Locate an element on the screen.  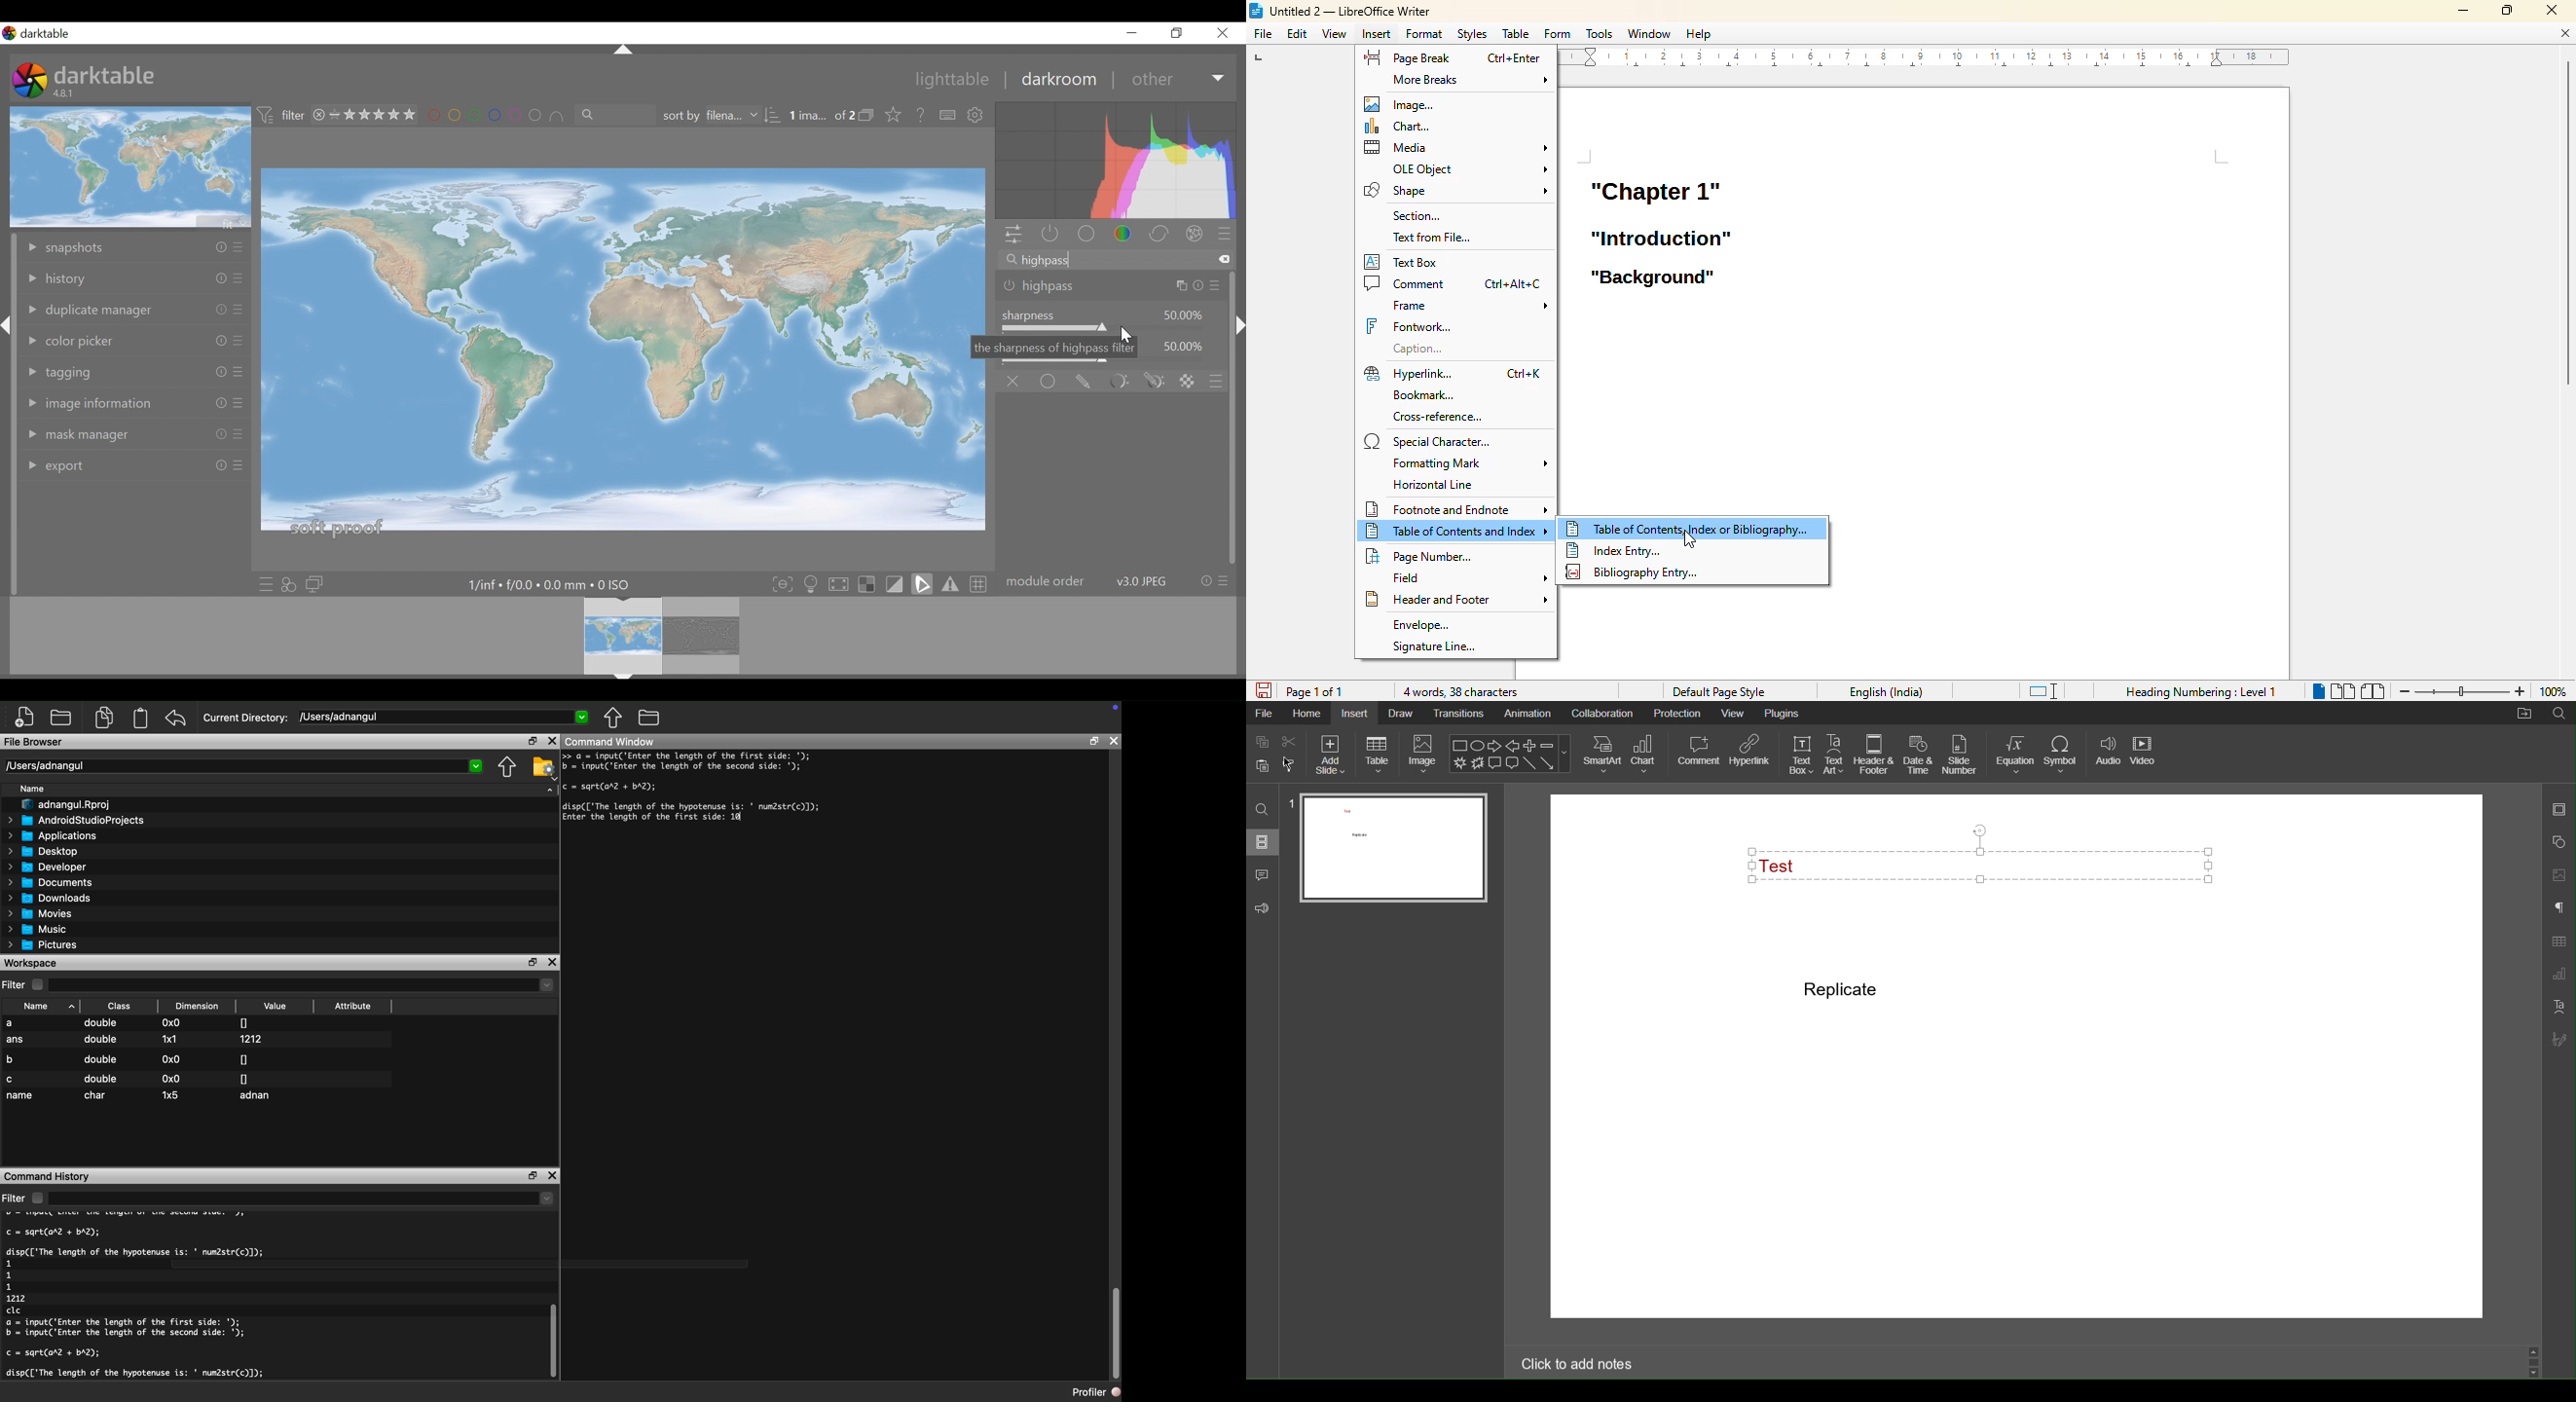
presets is located at coordinates (1225, 232).